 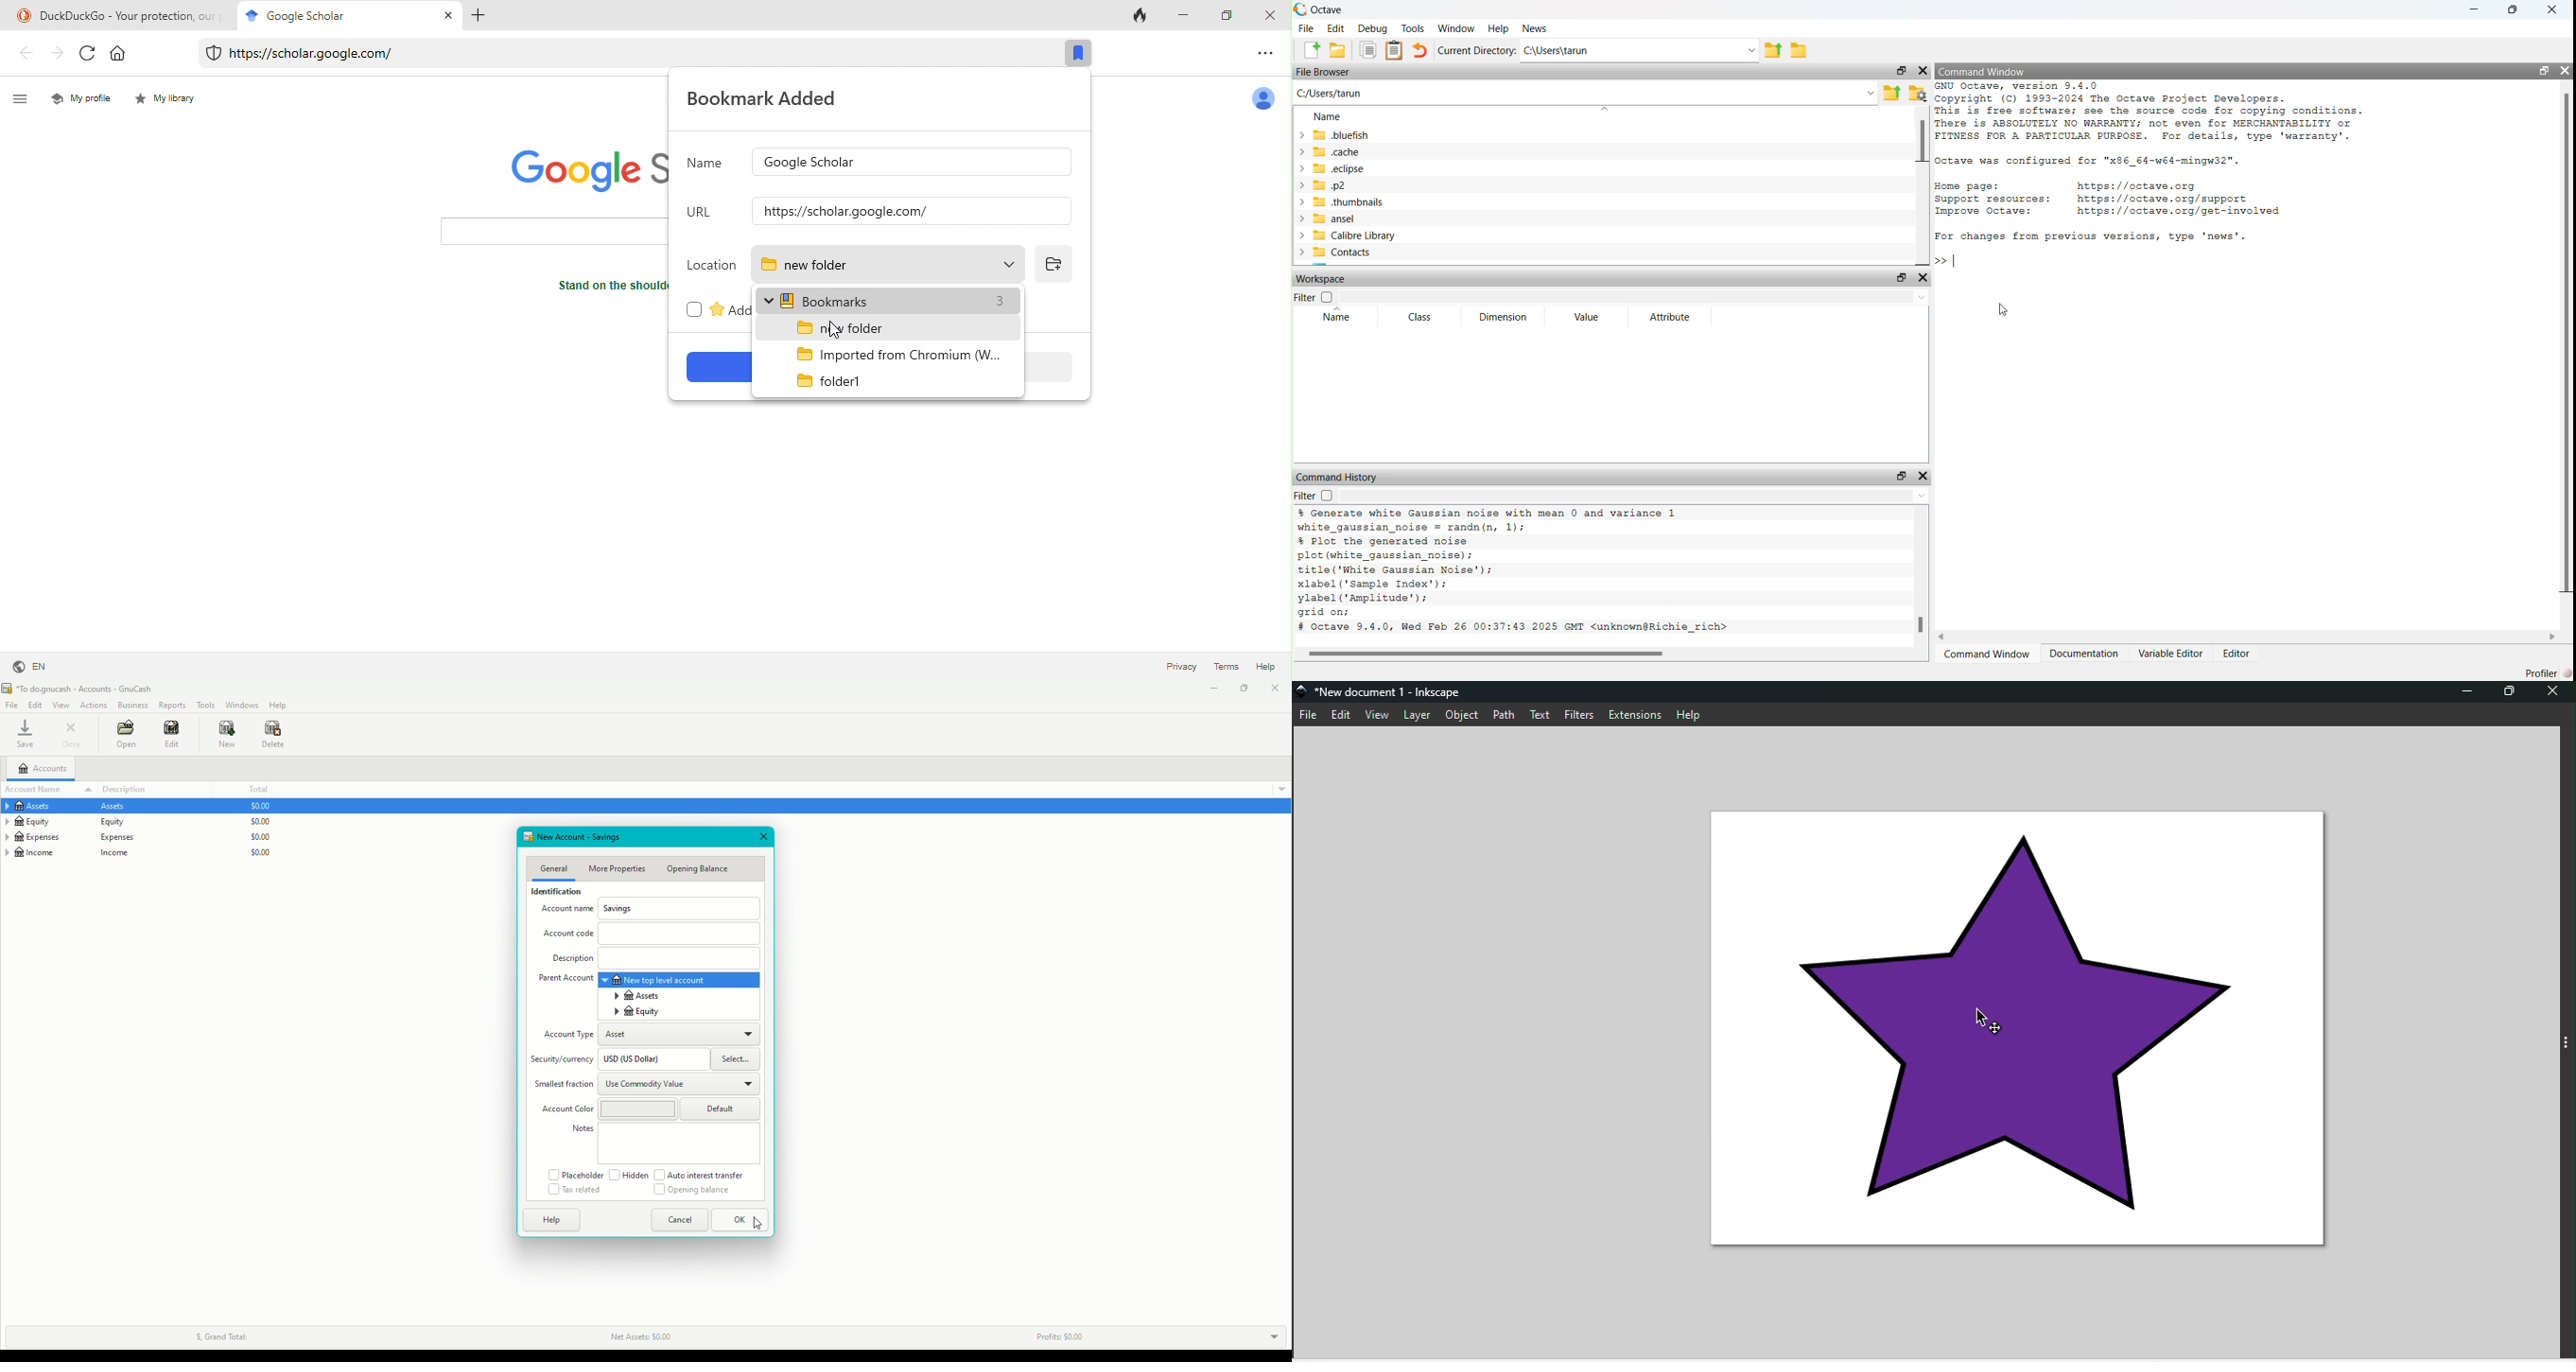 What do you see at coordinates (1210, 689) in the screenshot?
I see `Minimize` at bounding box center [1210, 689].